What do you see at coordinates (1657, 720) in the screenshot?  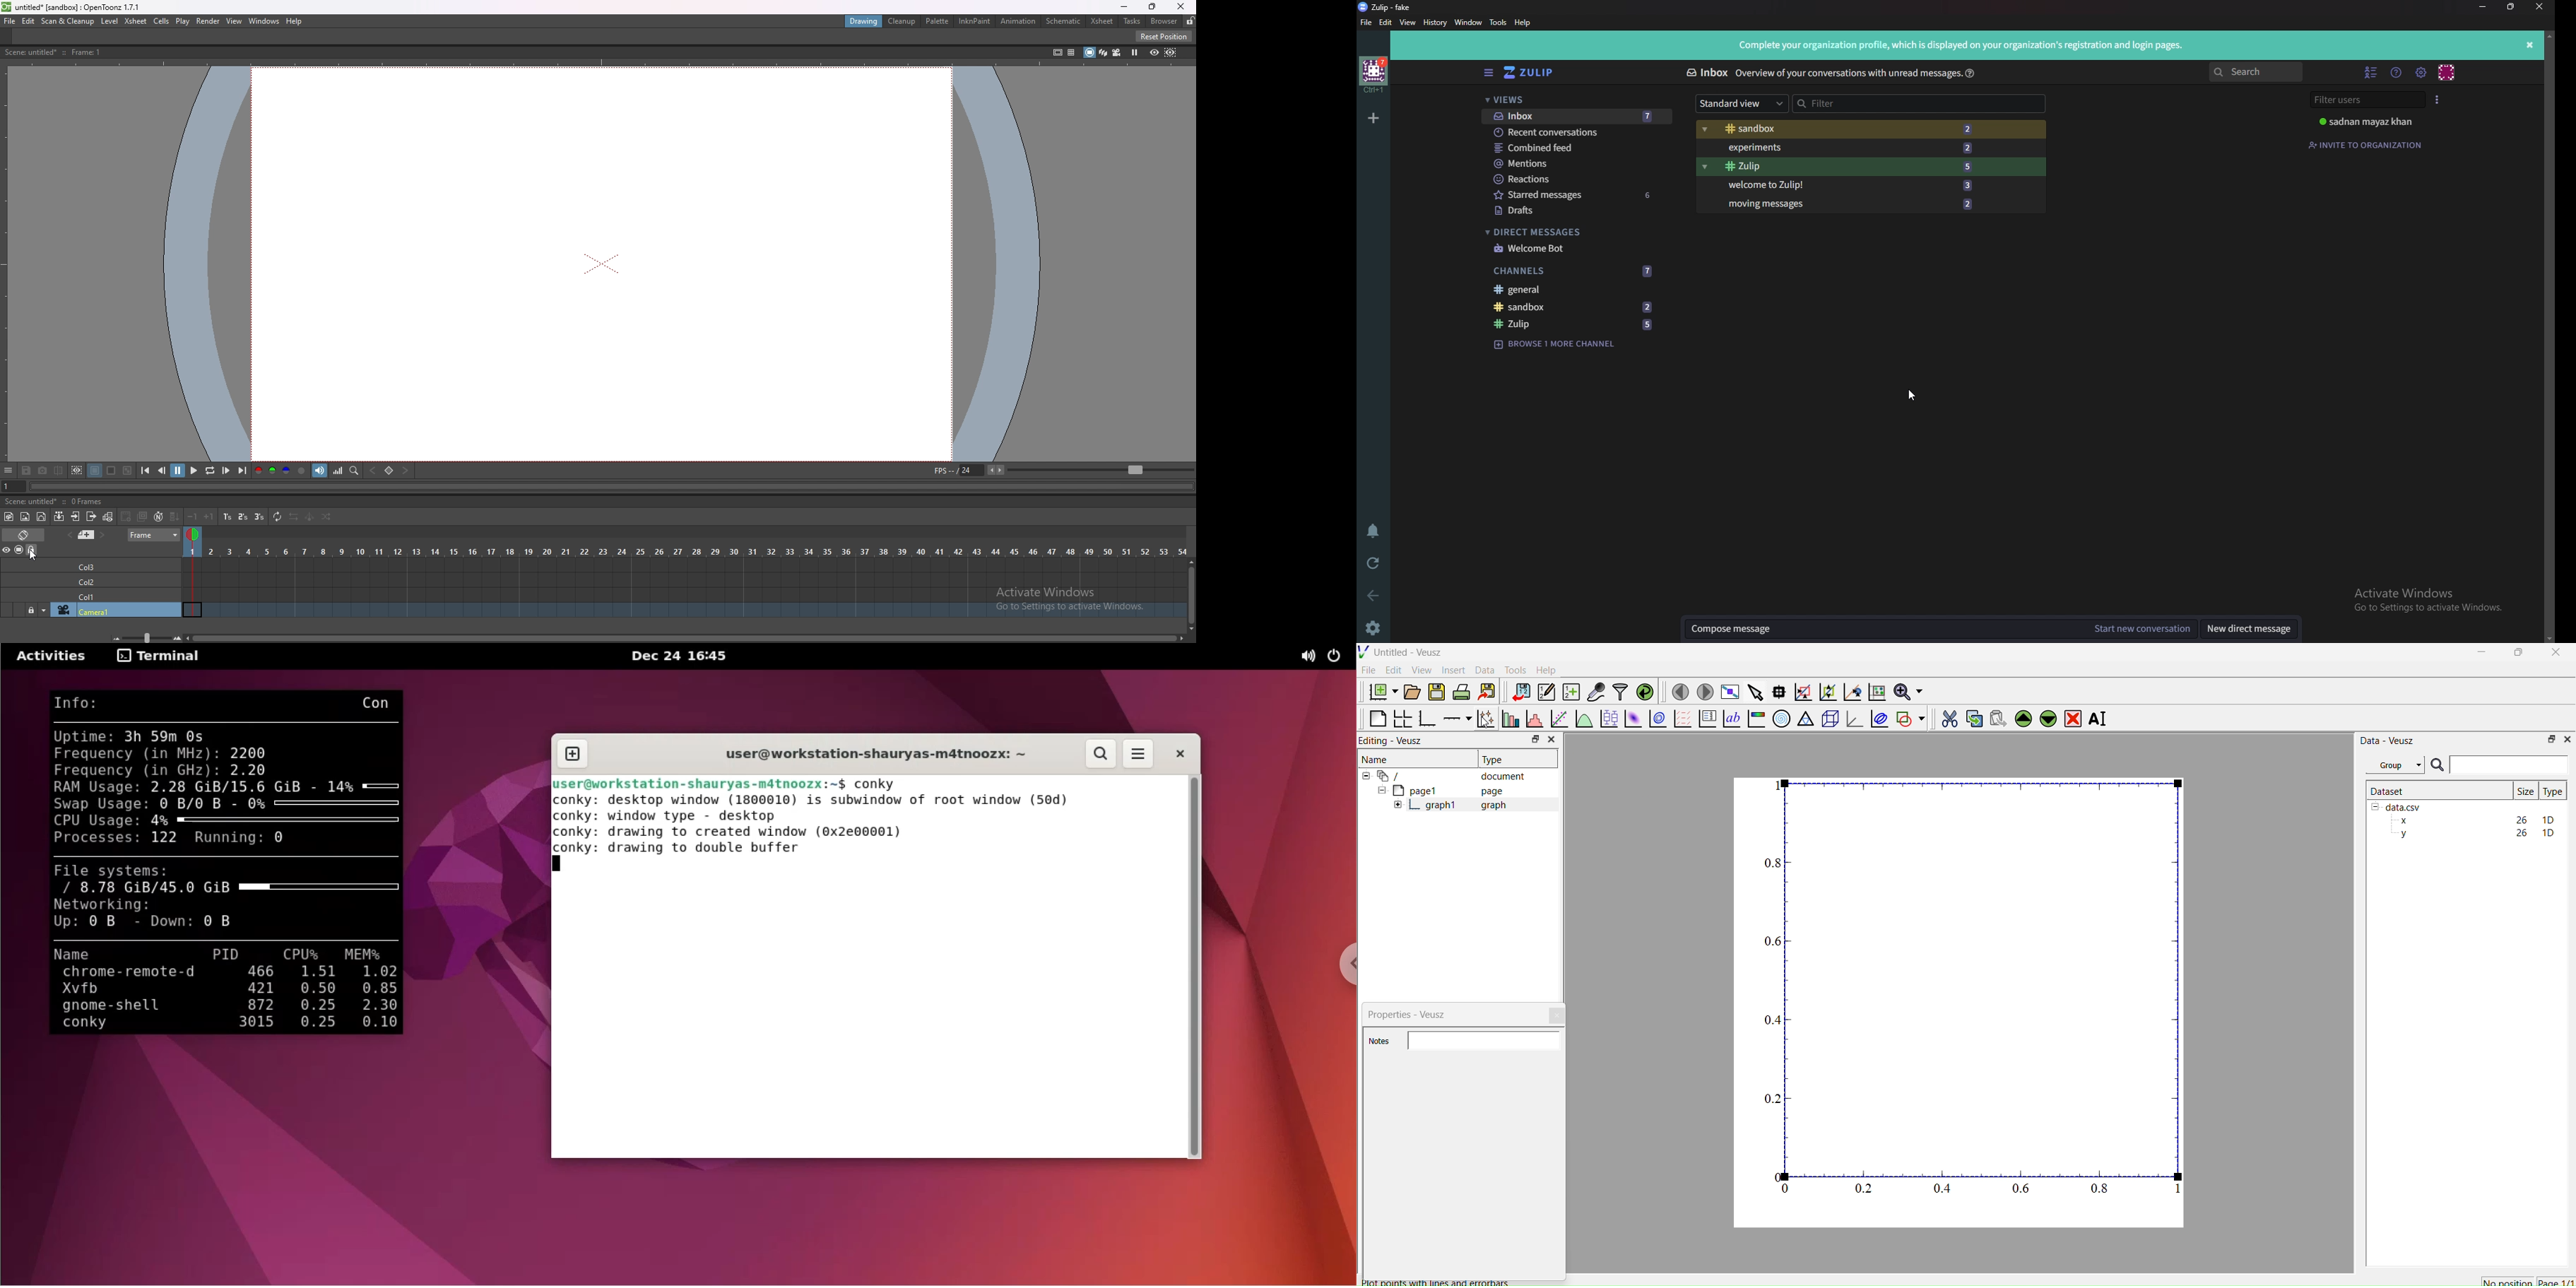 I see `Plot a 2d dataset as contours` at bounding box center [1657, 720].